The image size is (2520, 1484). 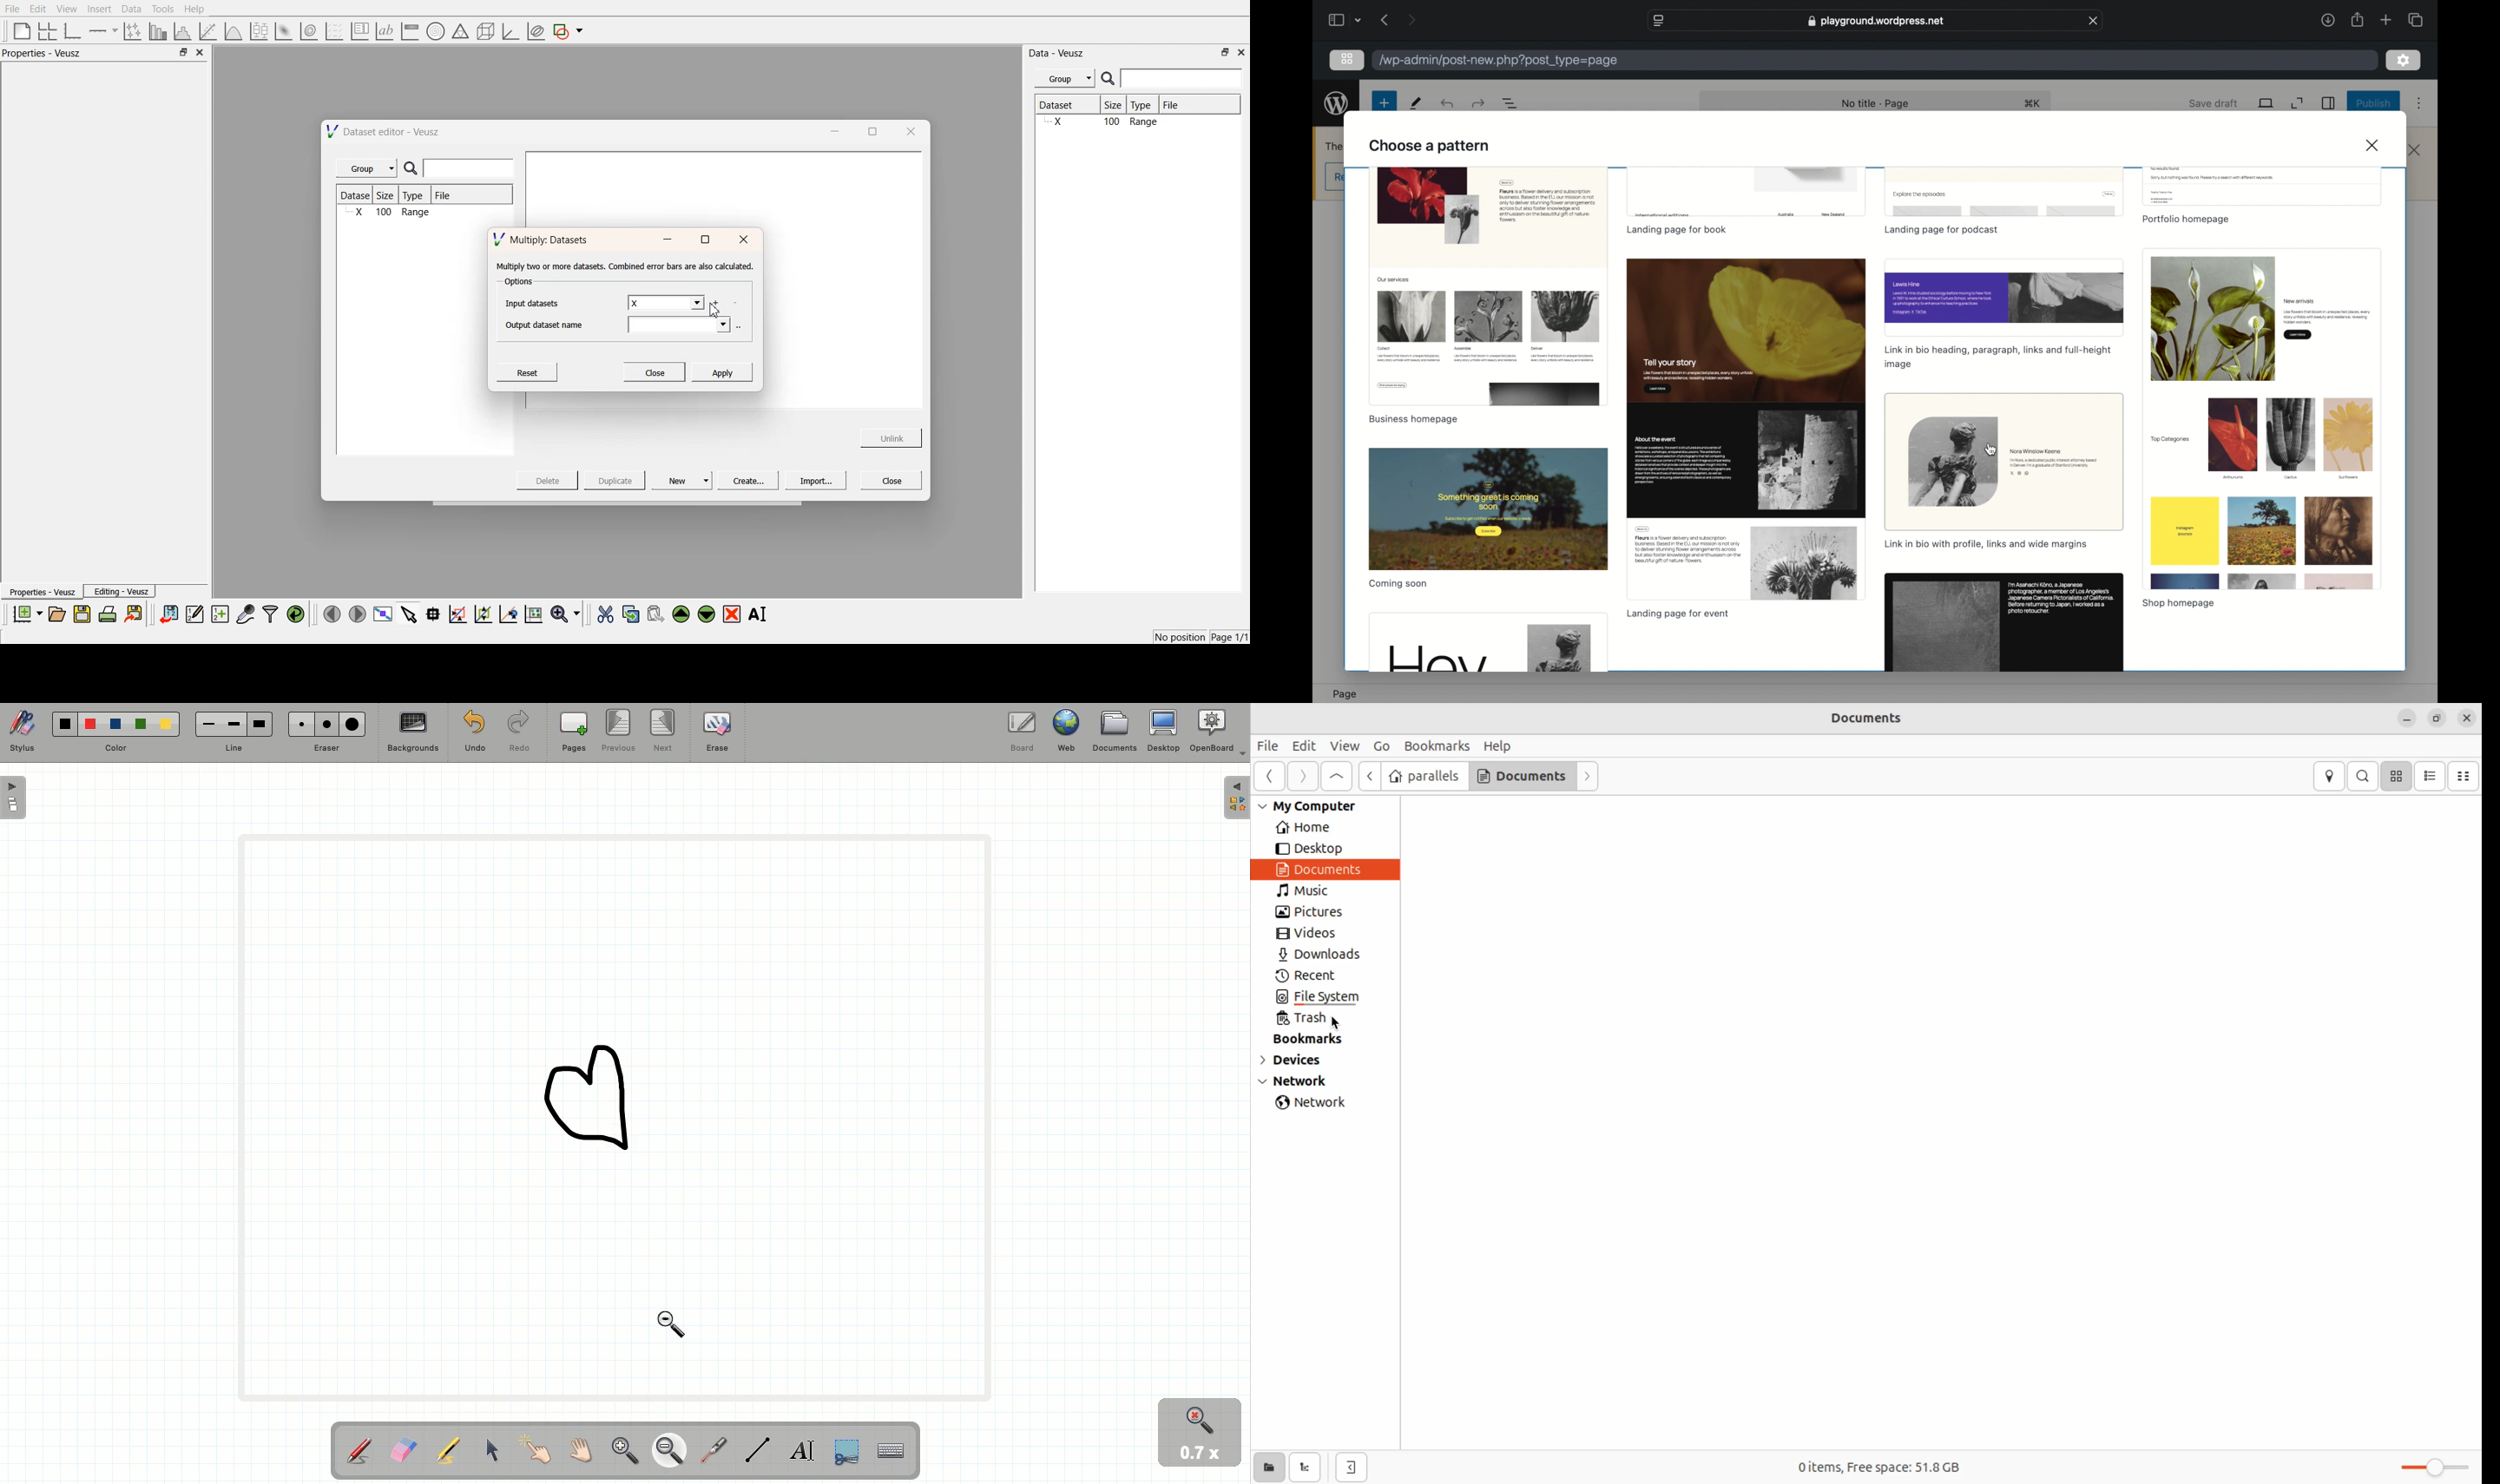 I want to click on close, so click(x=2093, y=20).